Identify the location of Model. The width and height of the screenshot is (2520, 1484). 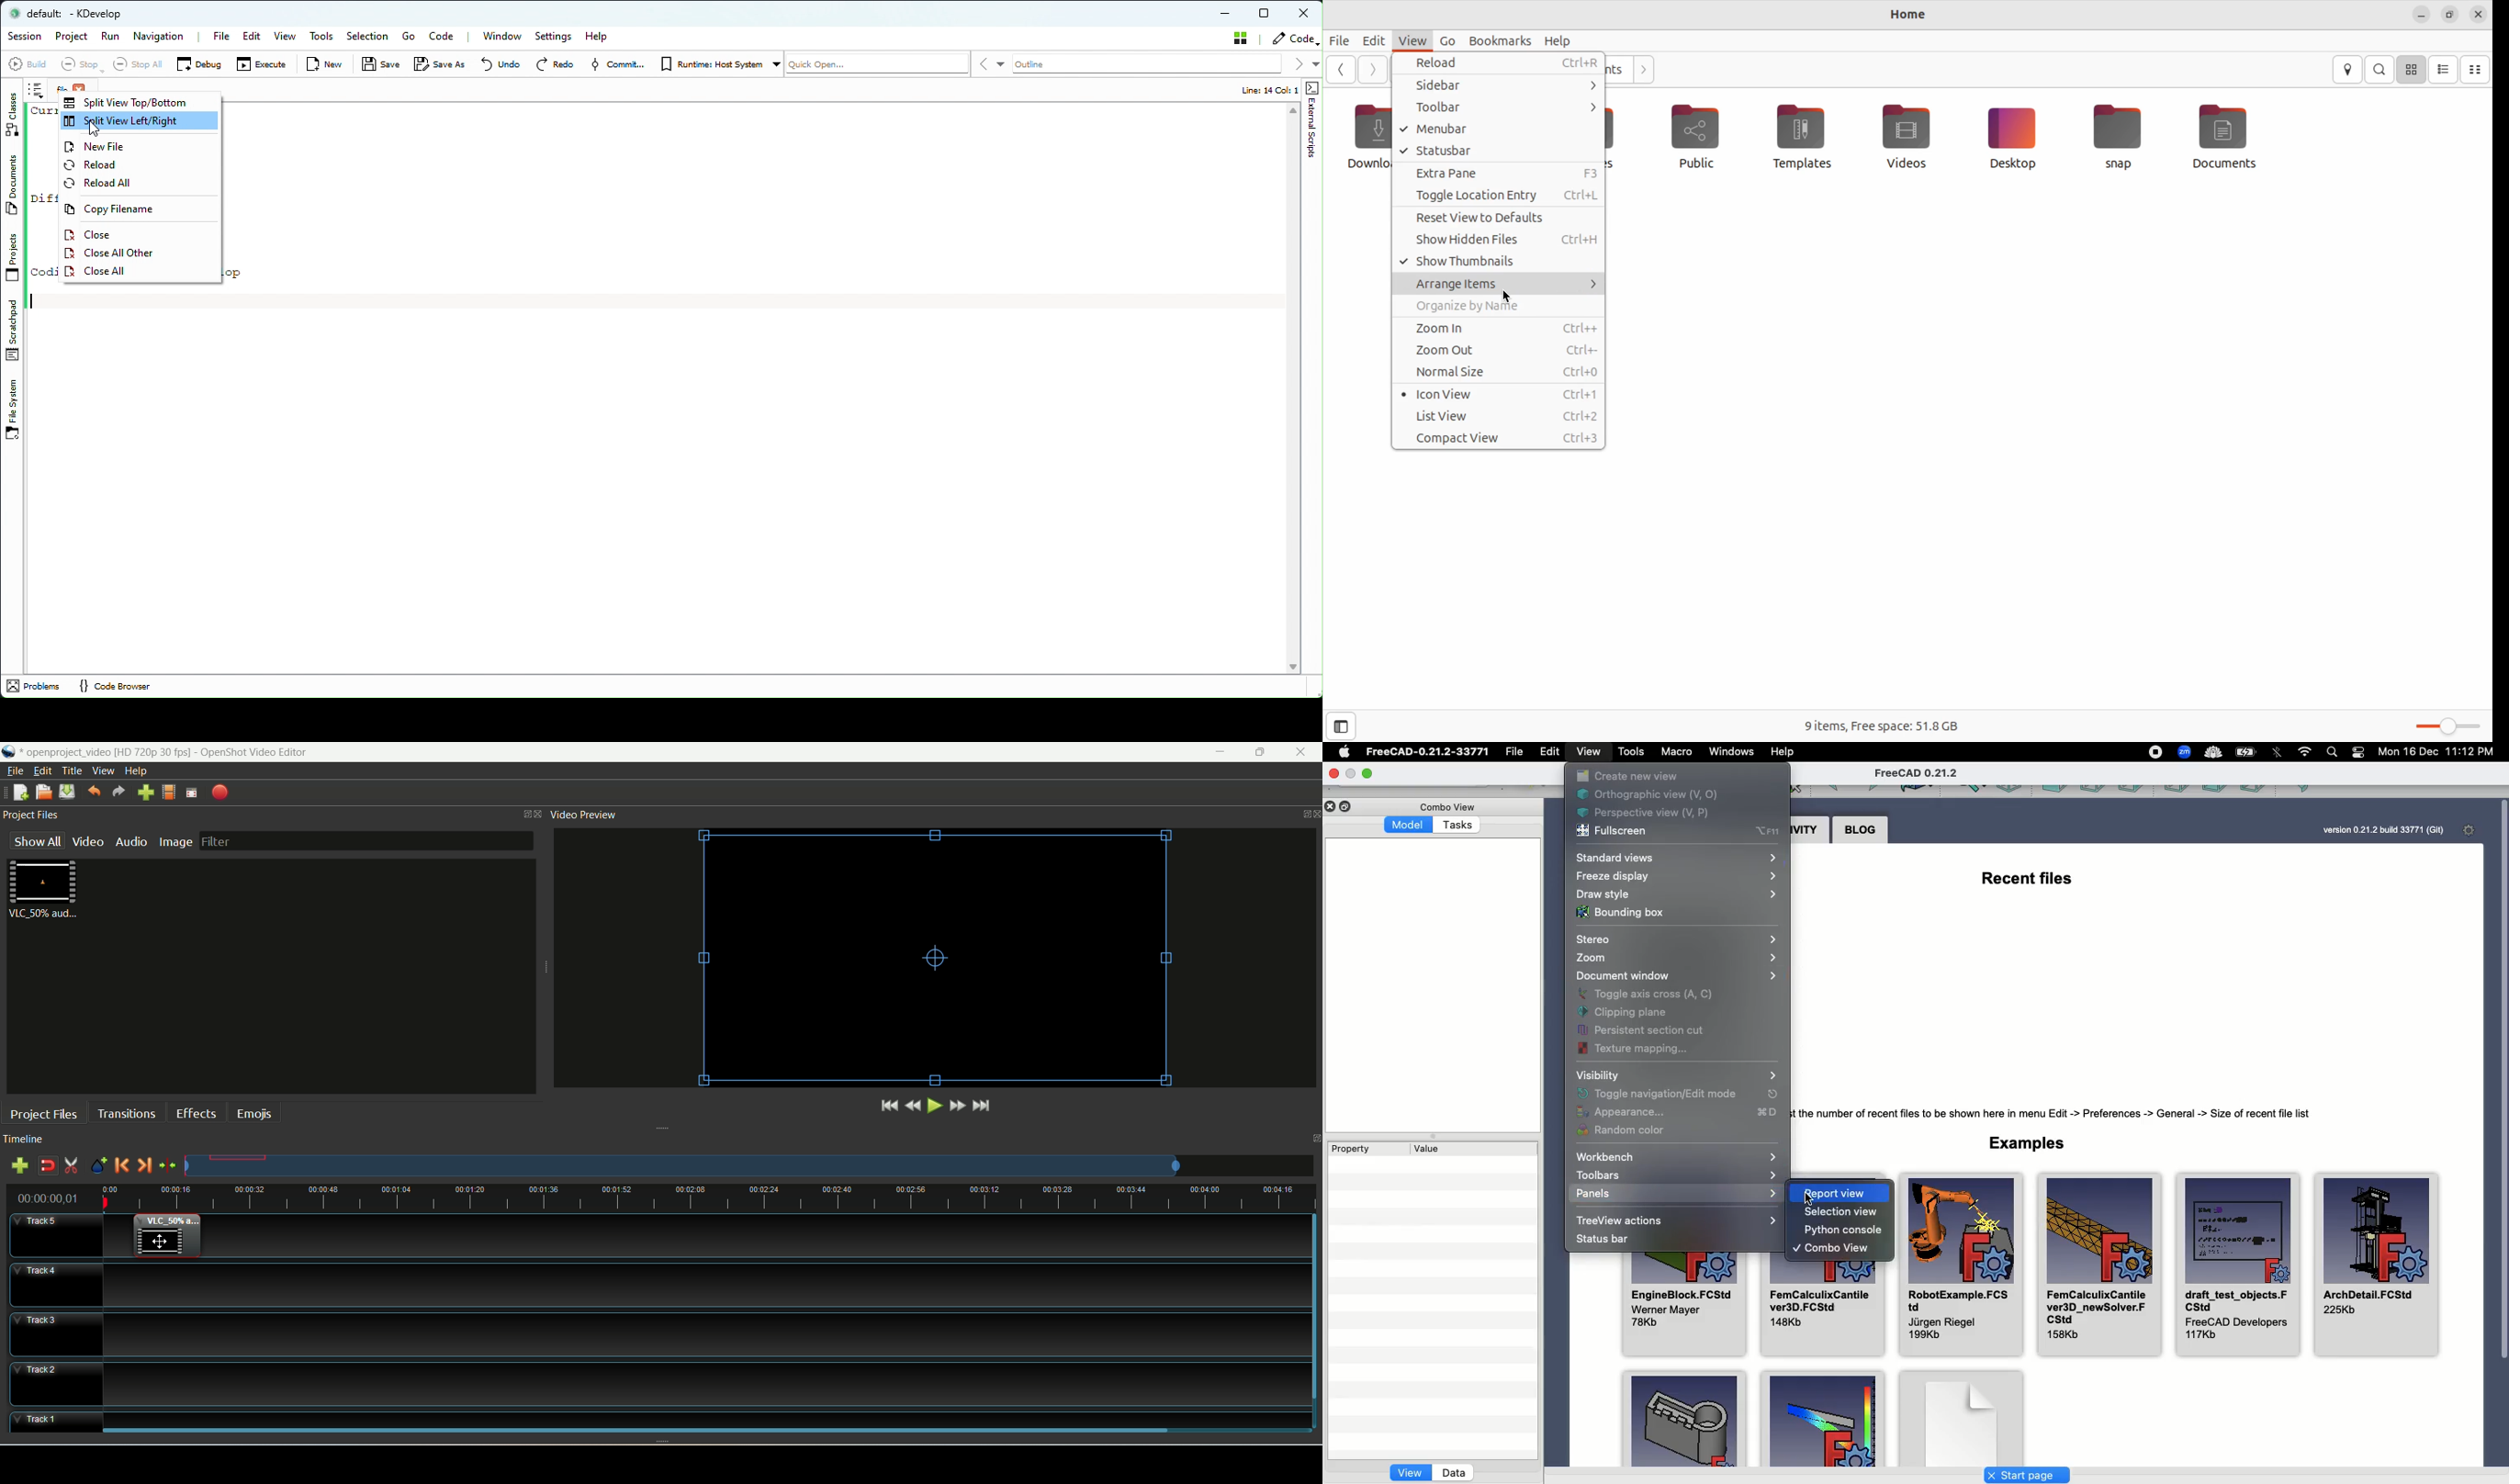
(1409, 826).